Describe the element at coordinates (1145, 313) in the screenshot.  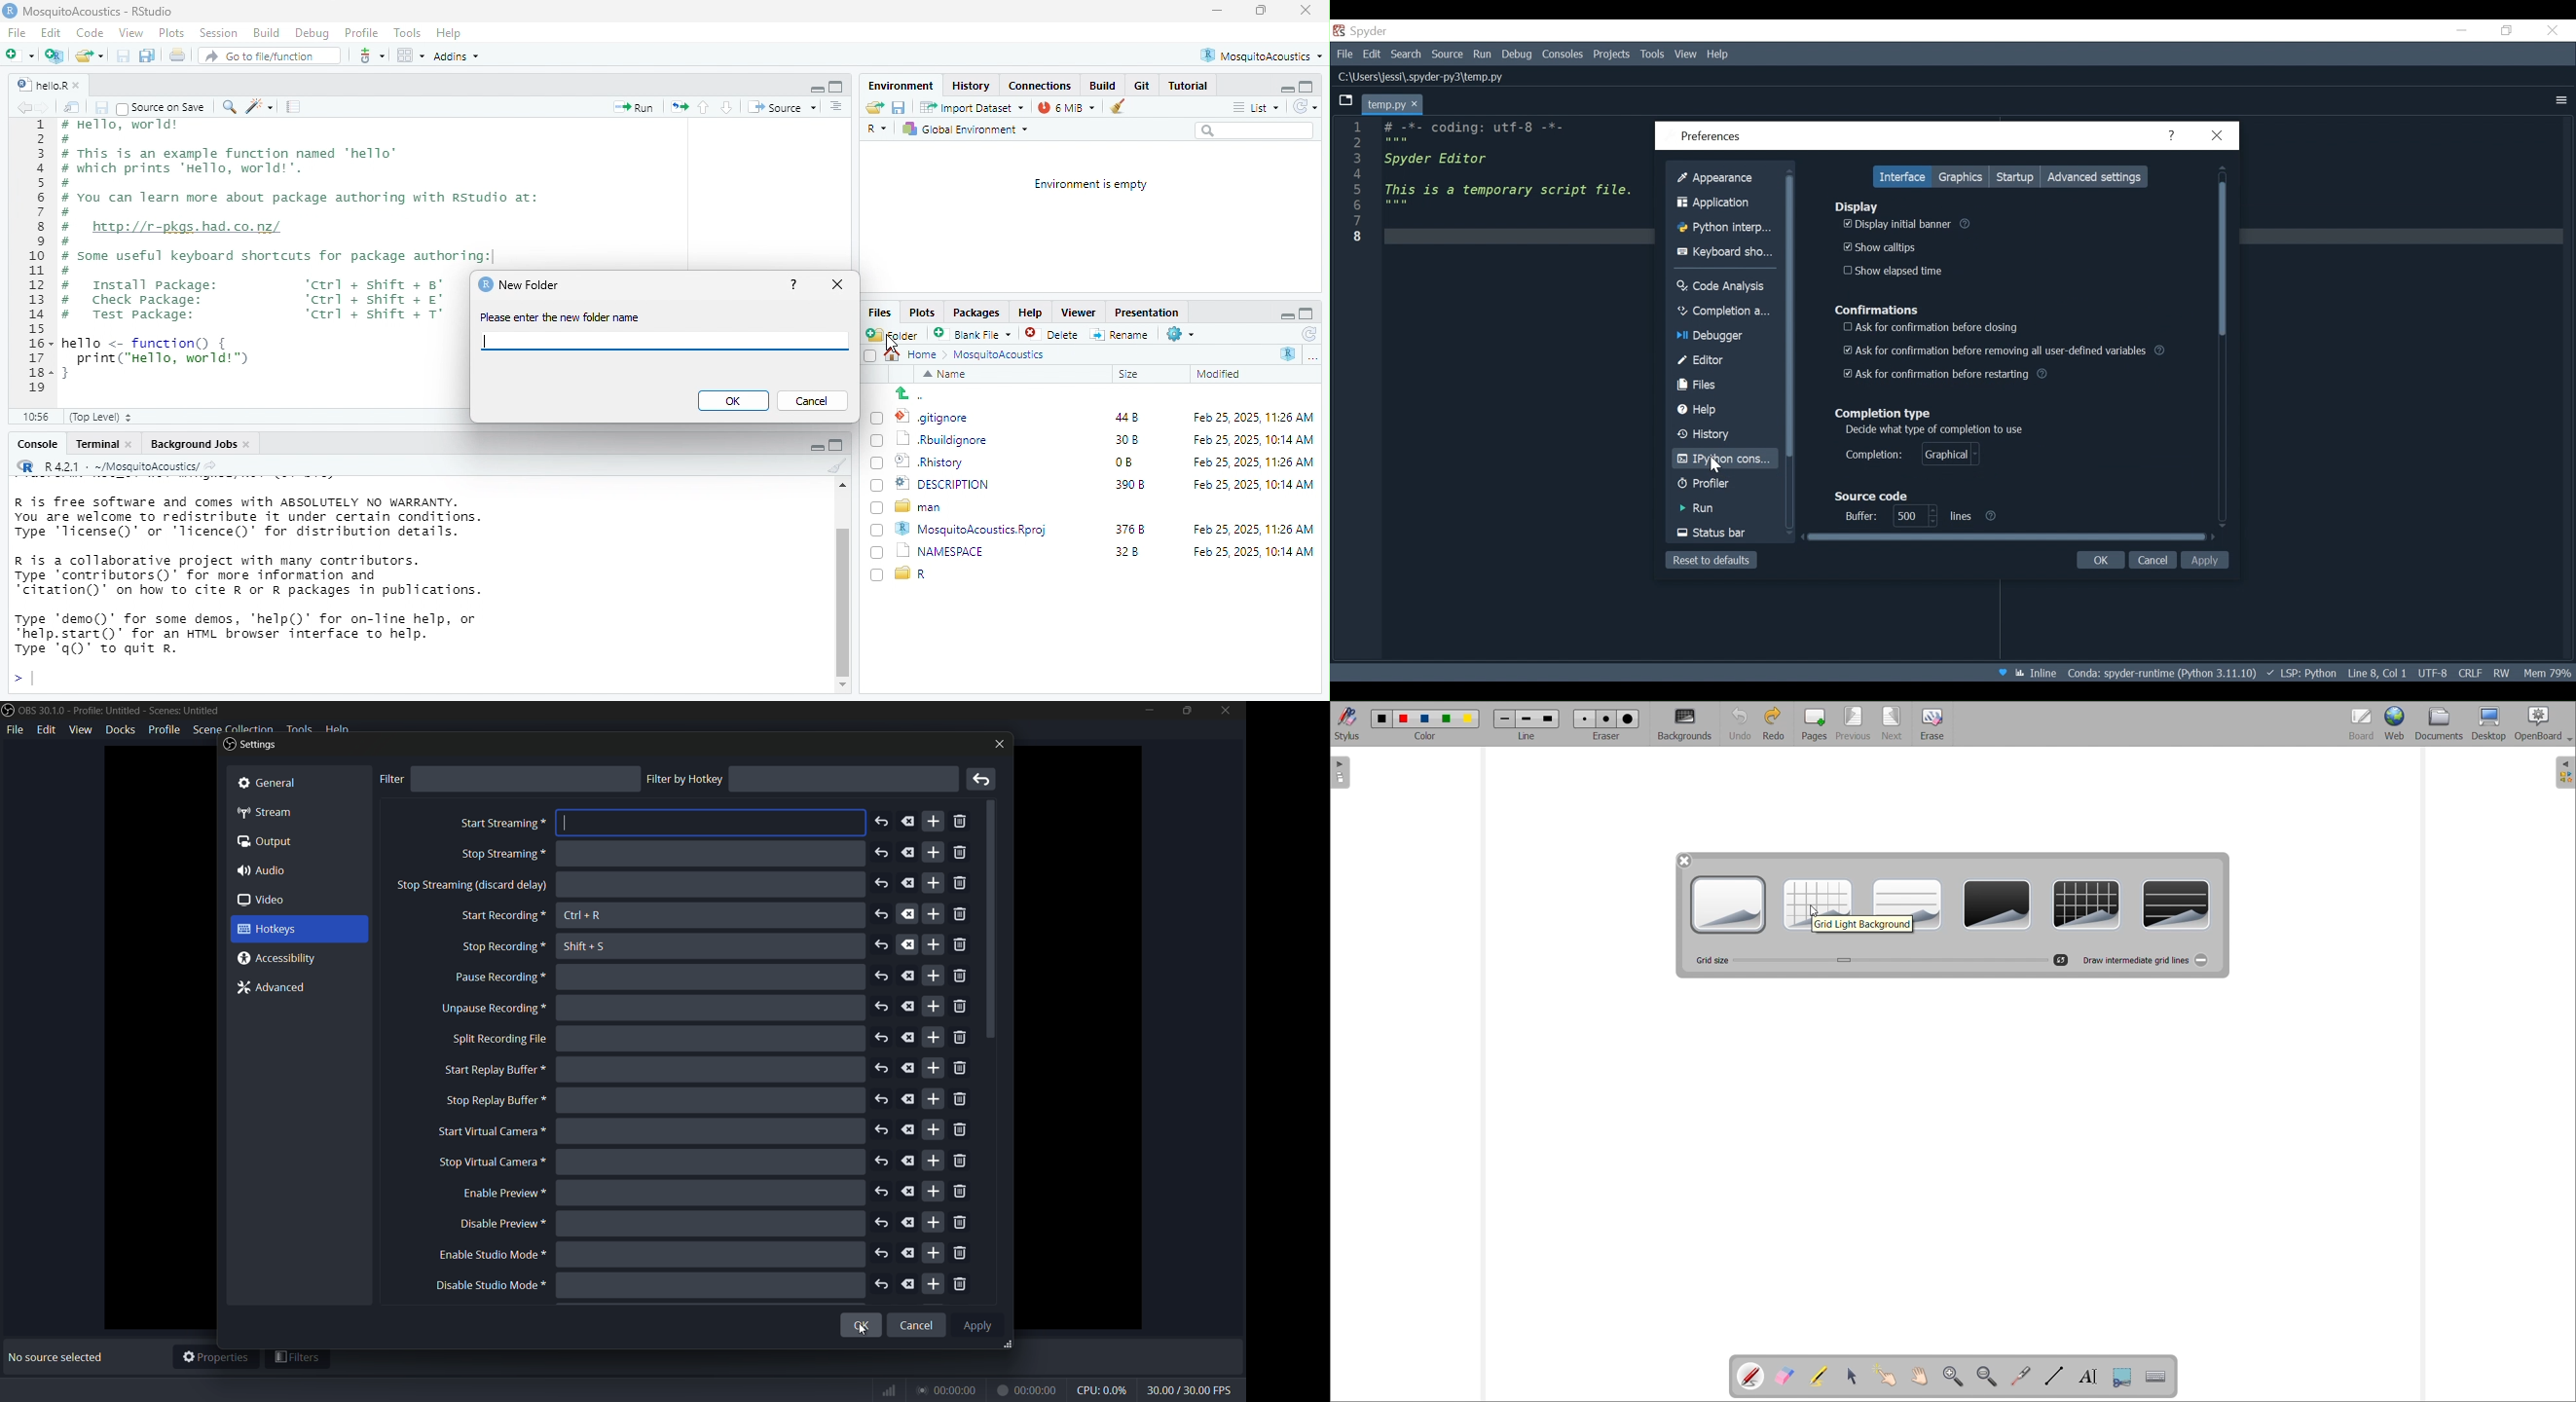
I see `Presentation` at that location.